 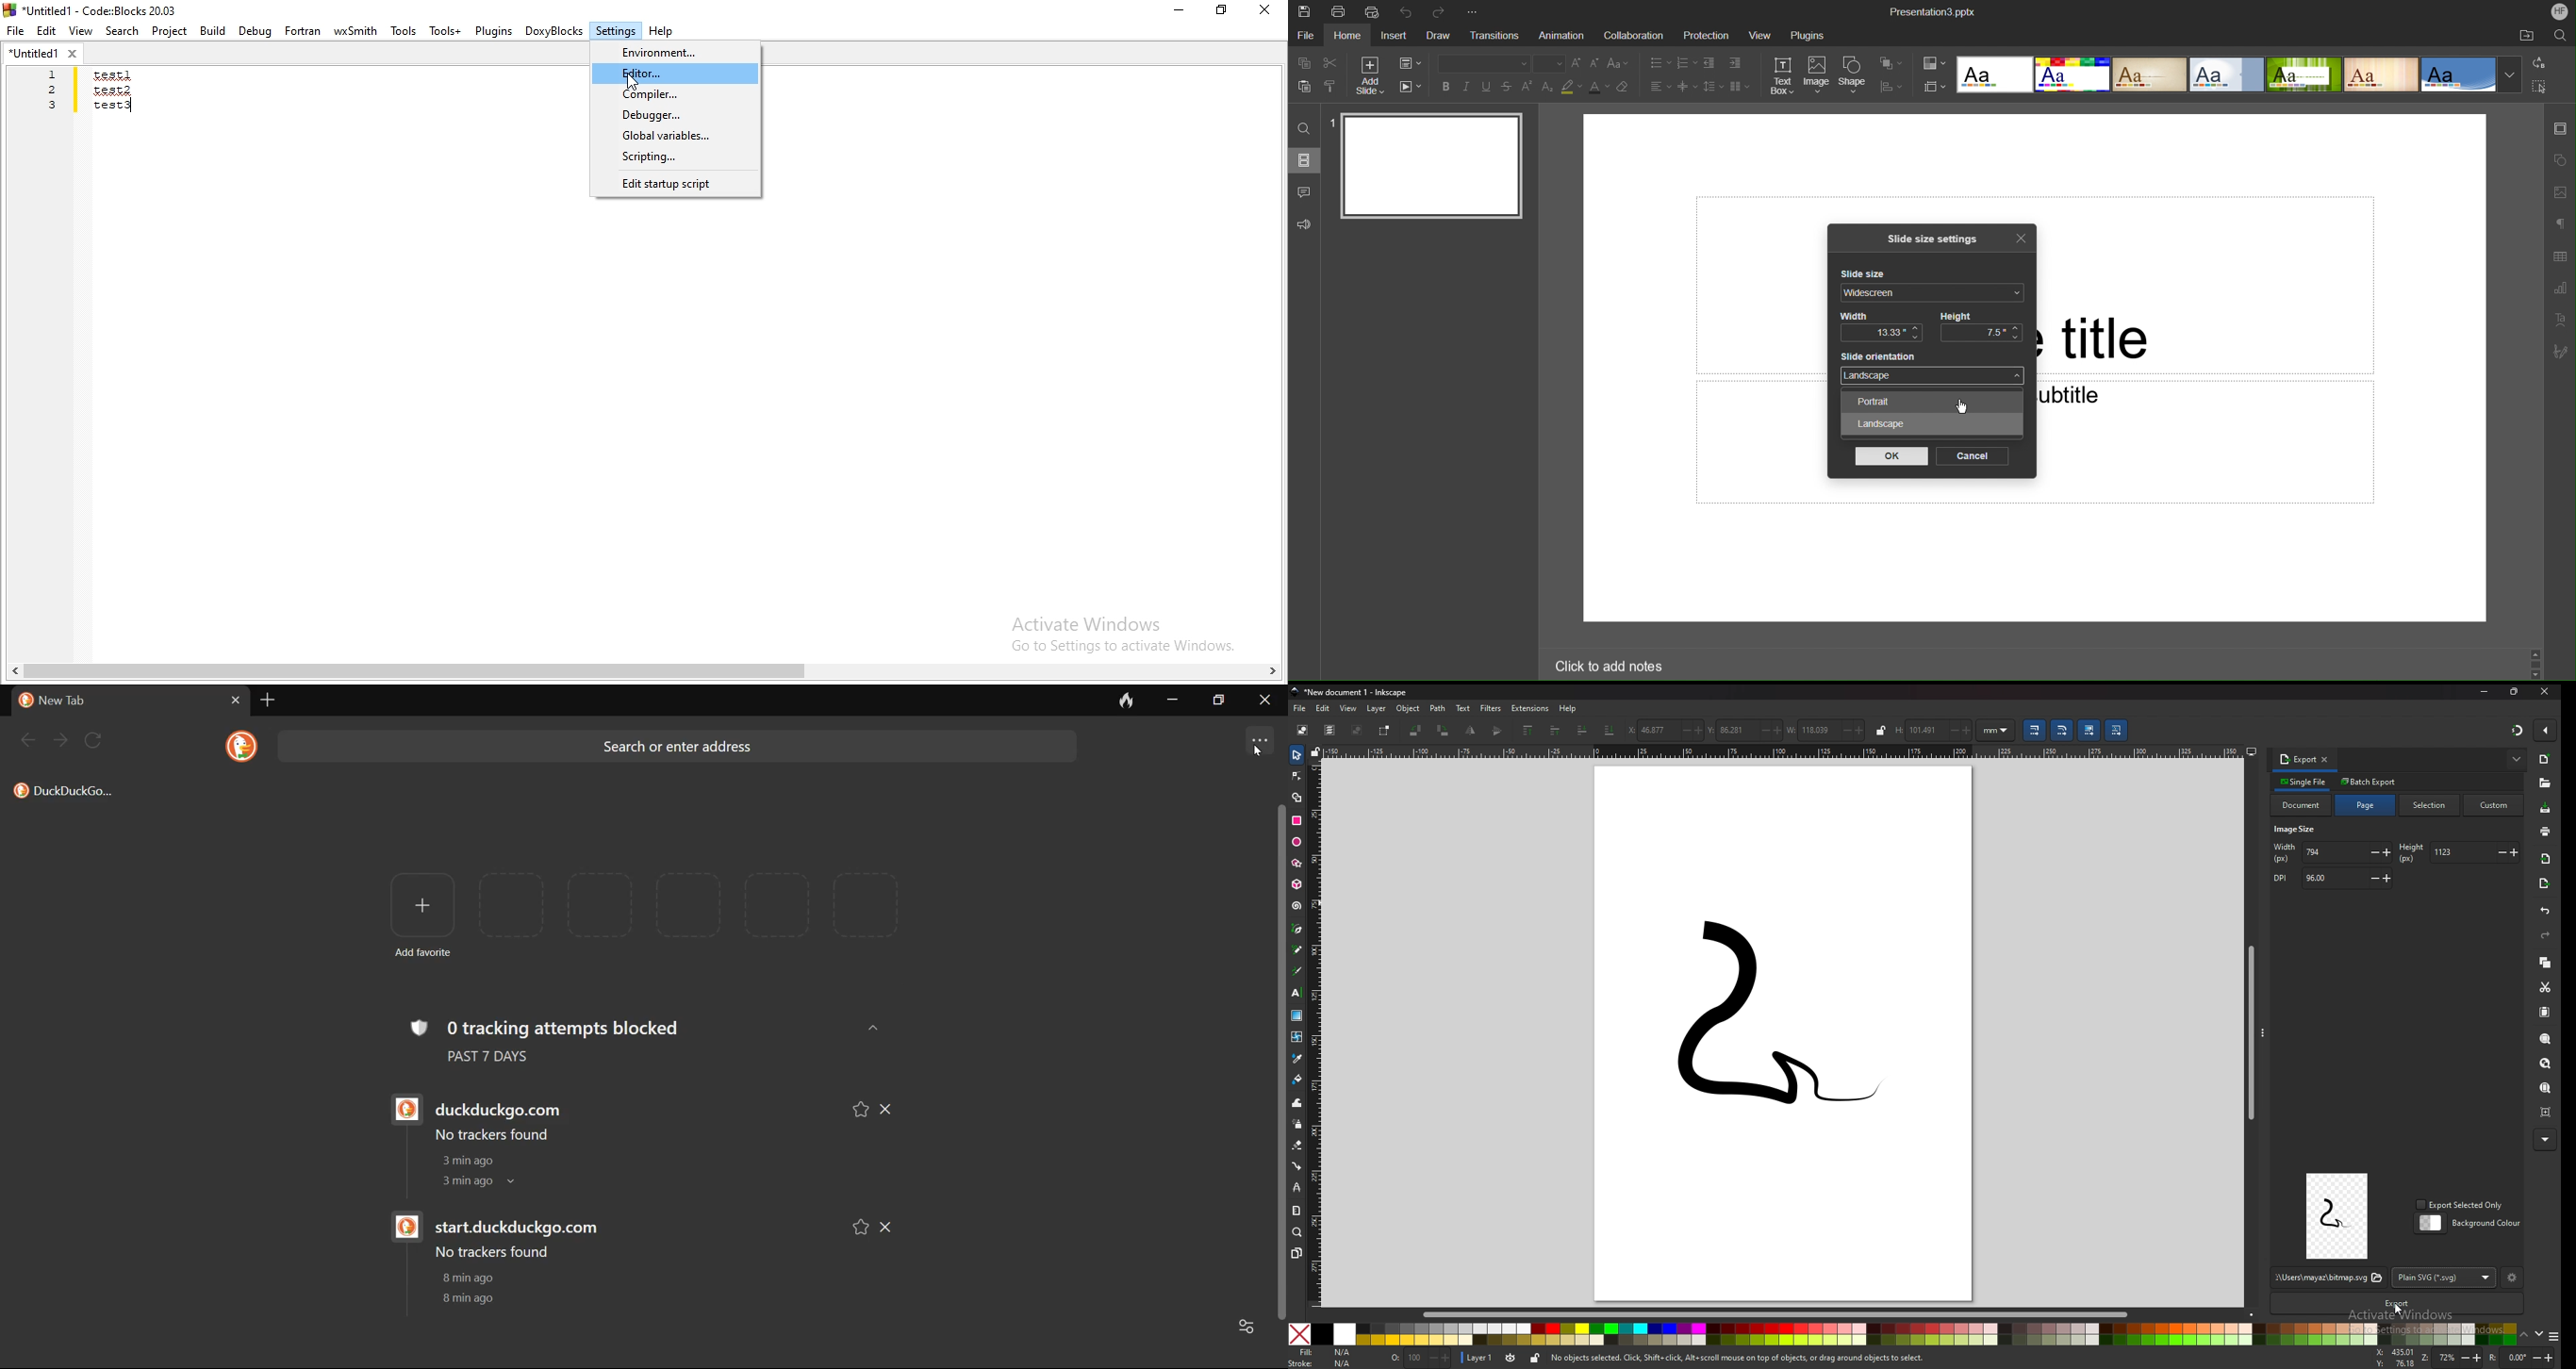 I want to click on Compiler, so click(x=675, y=95).